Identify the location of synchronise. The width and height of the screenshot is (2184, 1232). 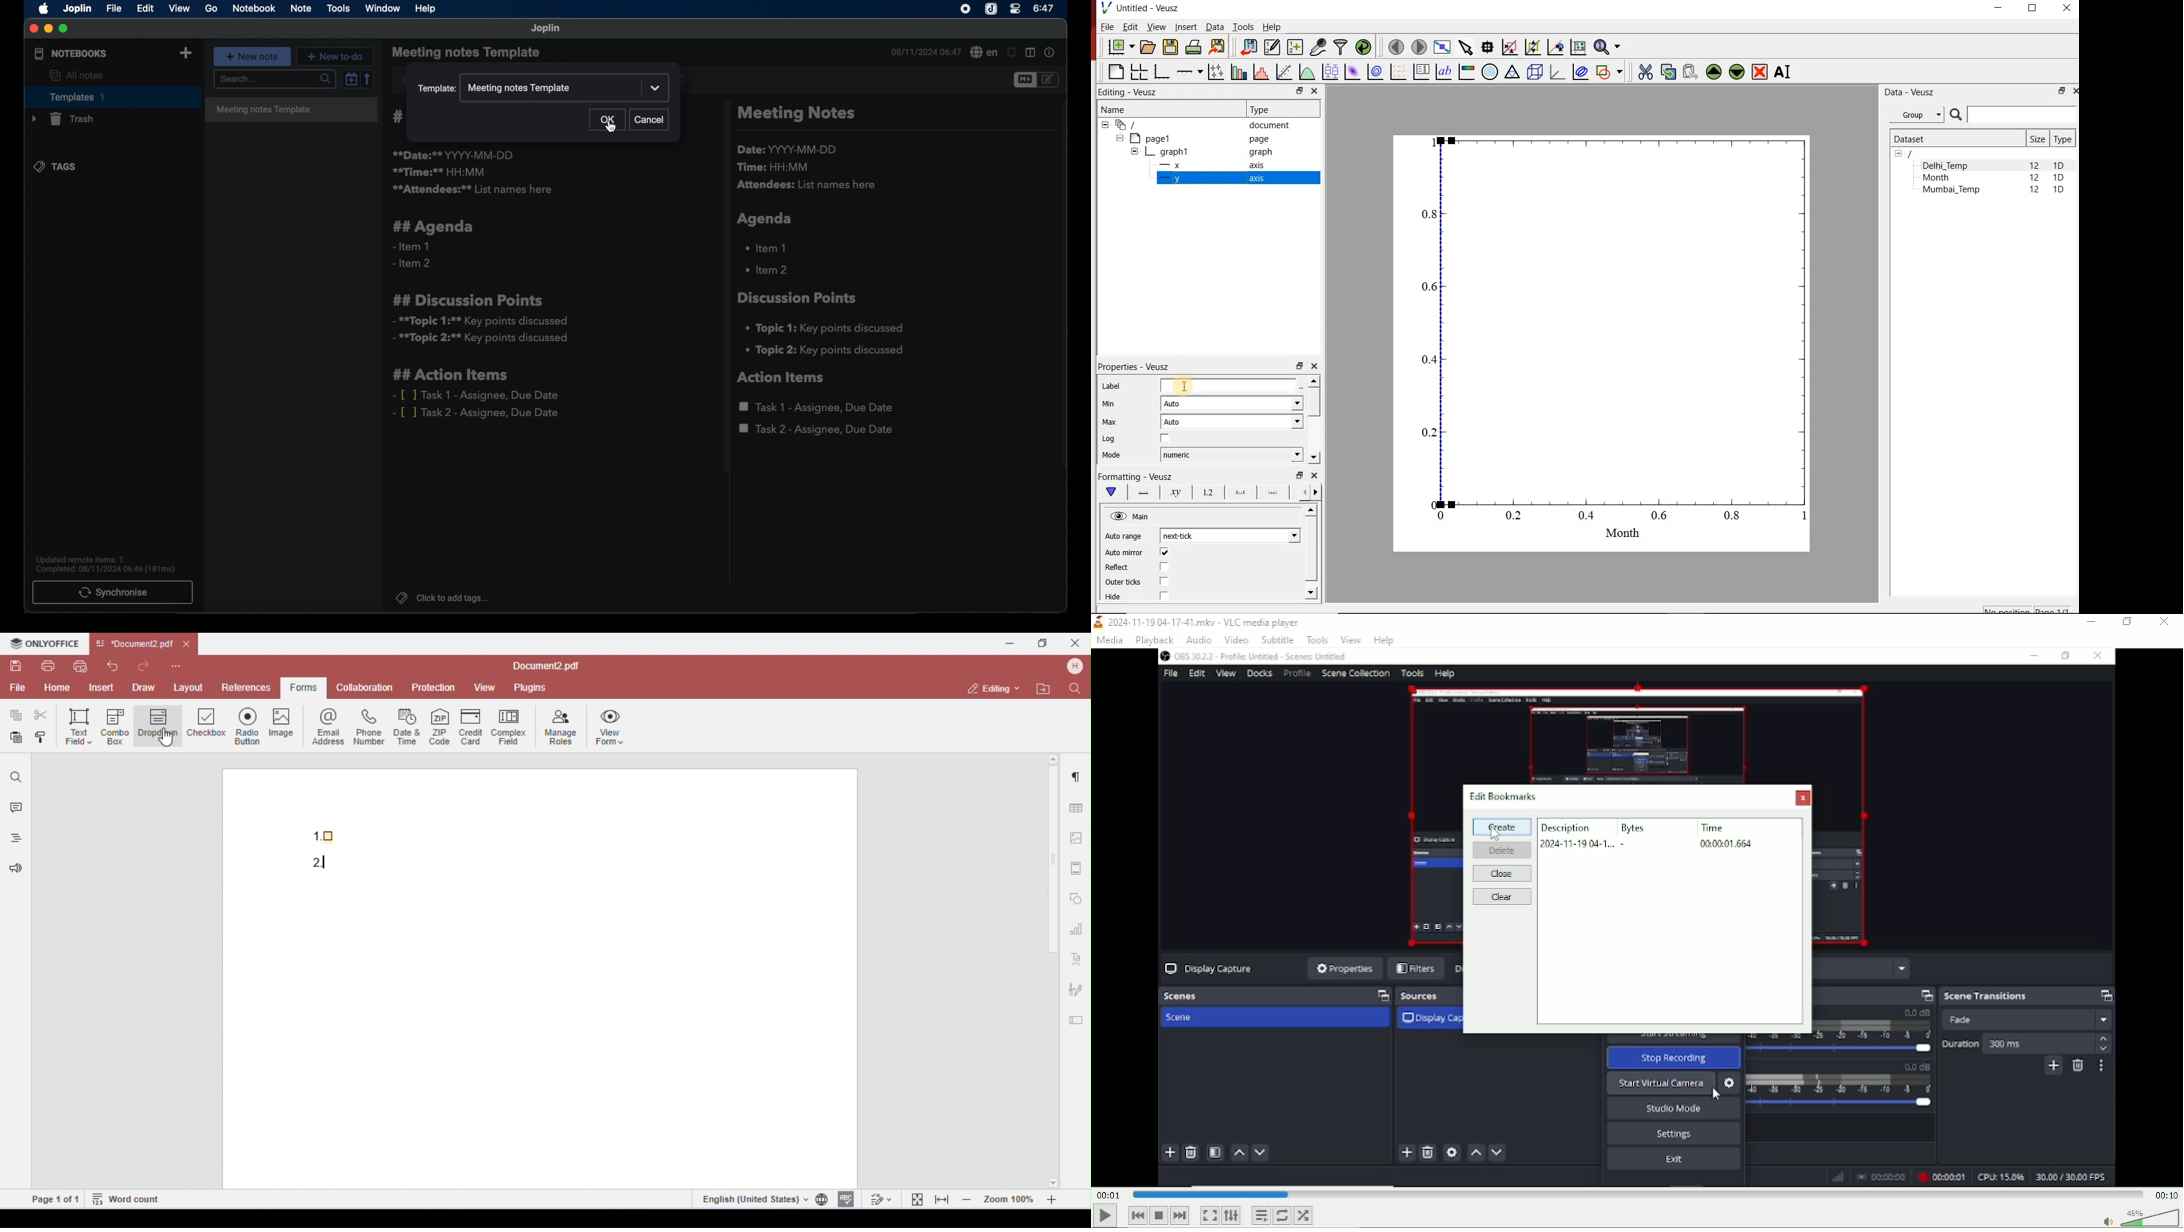
(114, 592).